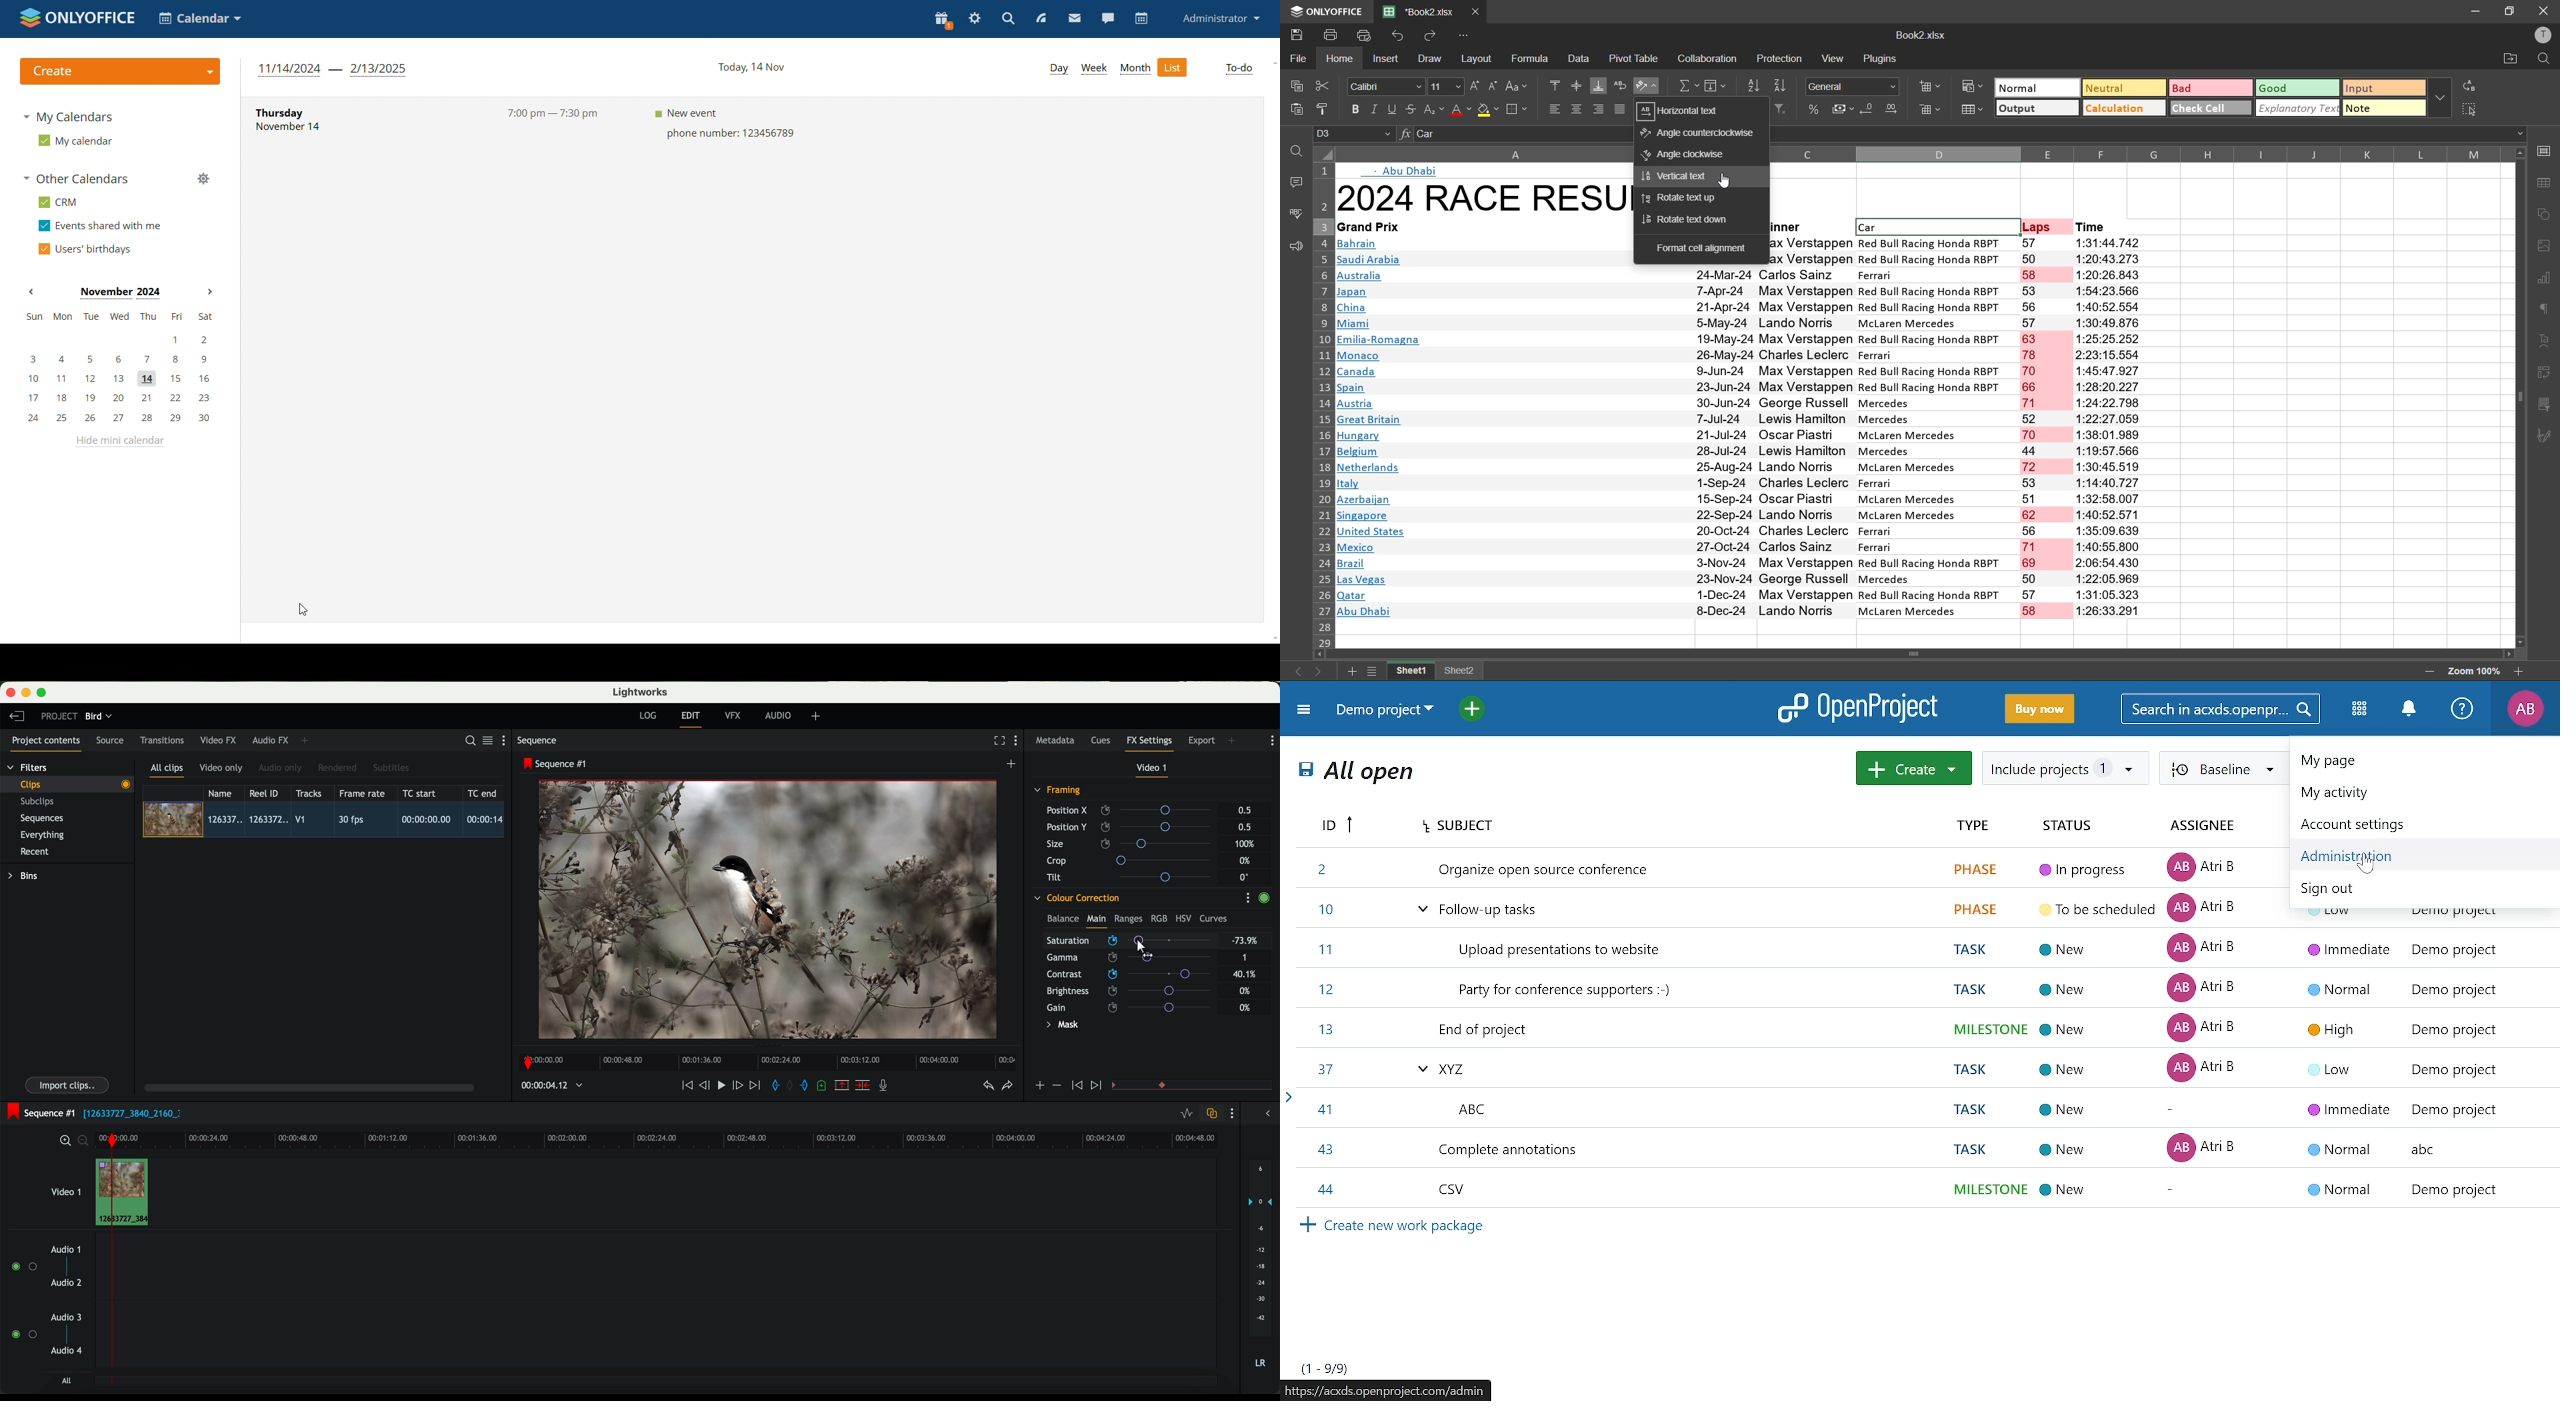 This screenshot has width=2576, height=1428. What do you see at coordinates (2037, 87) in the screenshot?
I see `normal` at bounding box center [2037, 87].